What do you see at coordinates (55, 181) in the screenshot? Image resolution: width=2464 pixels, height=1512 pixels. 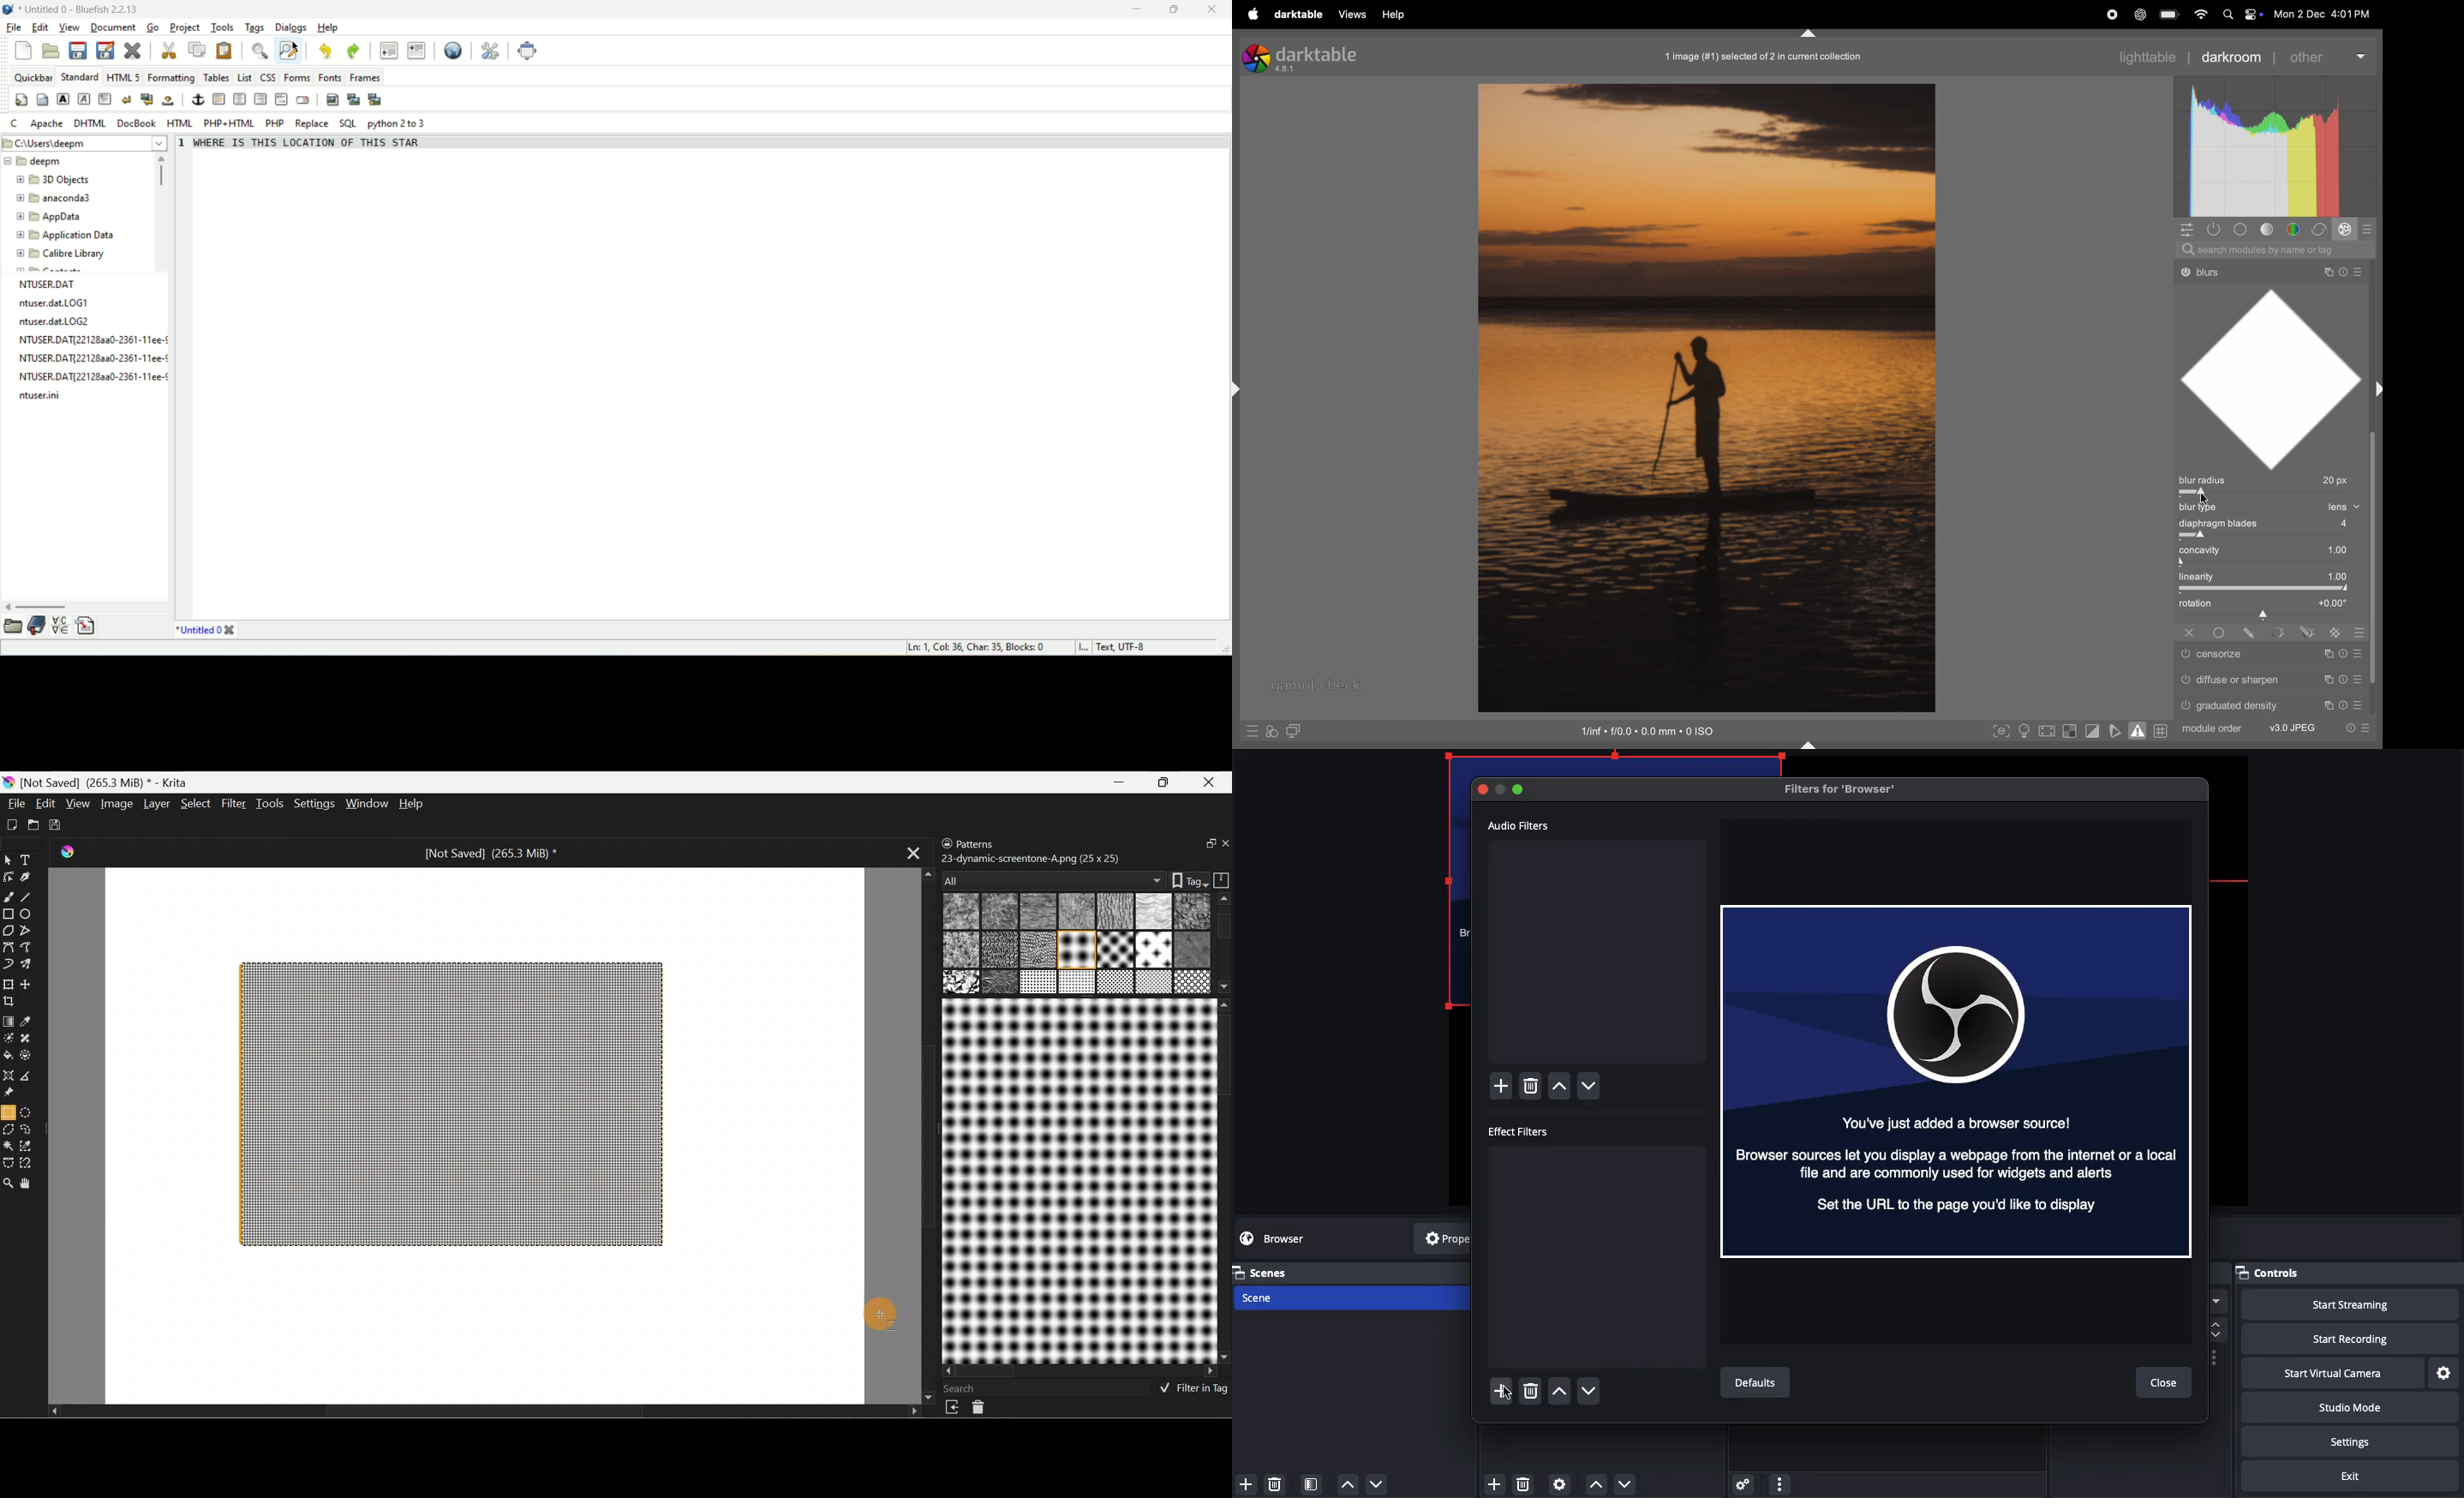 I see `3D Objects` at bounding box center [55, 181].